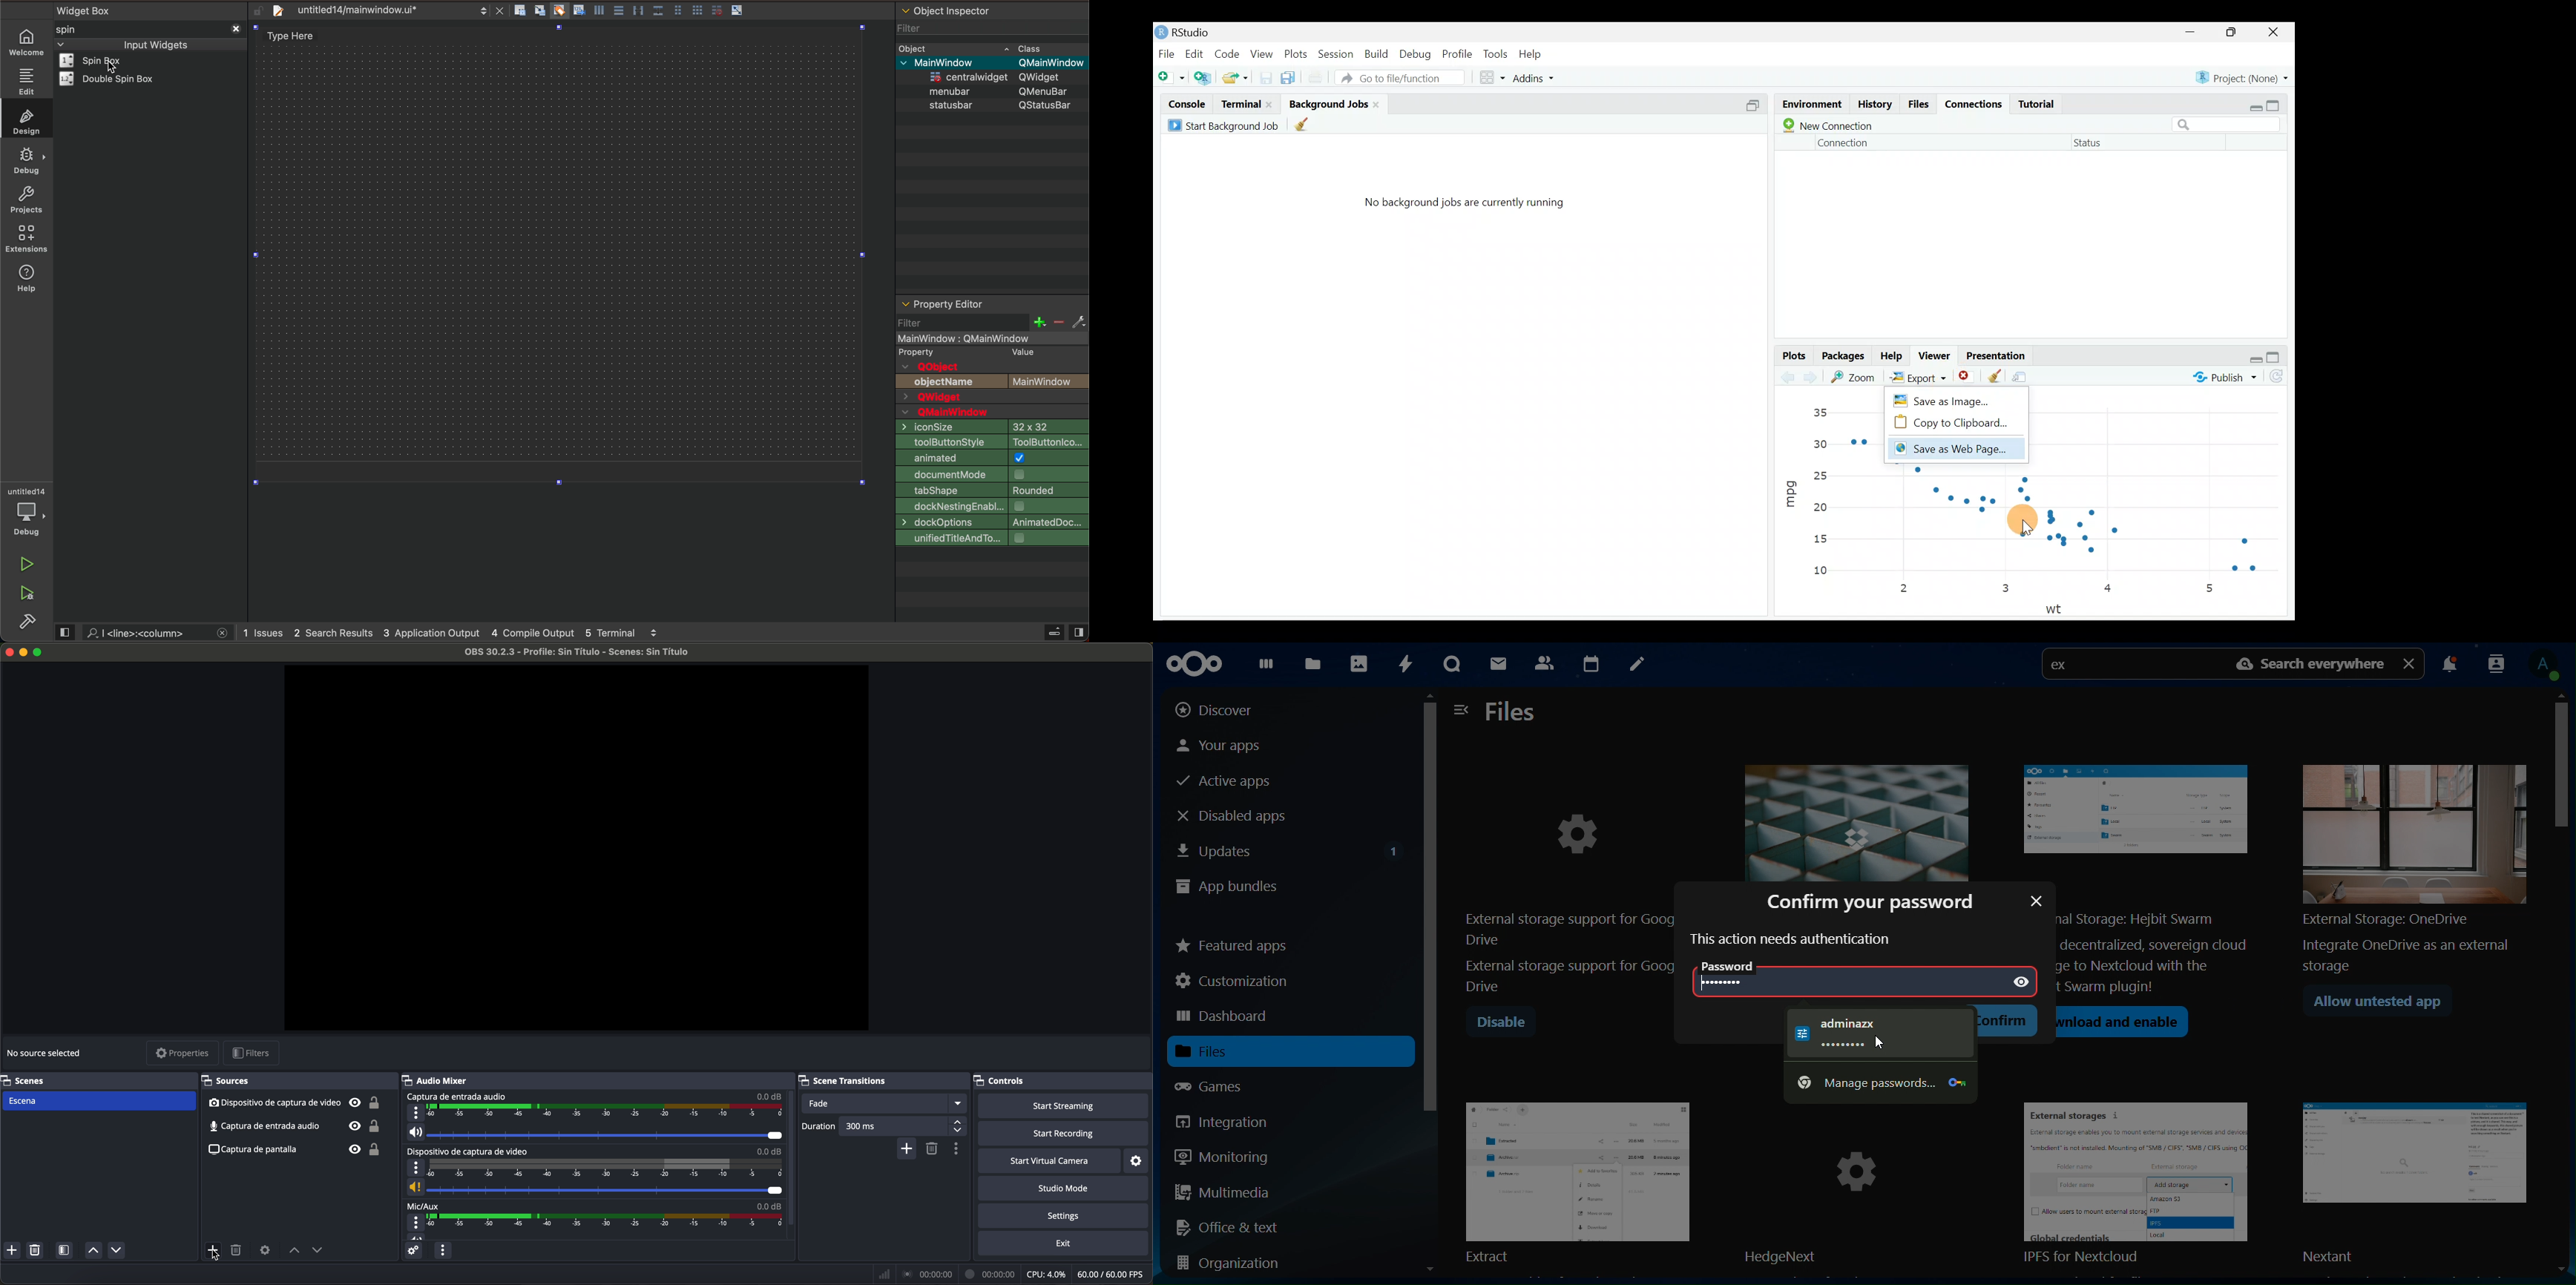 Image resolution: width=2576 pixels, height=1288 pixels. I want to click on Project (None), so click(2243, 77).